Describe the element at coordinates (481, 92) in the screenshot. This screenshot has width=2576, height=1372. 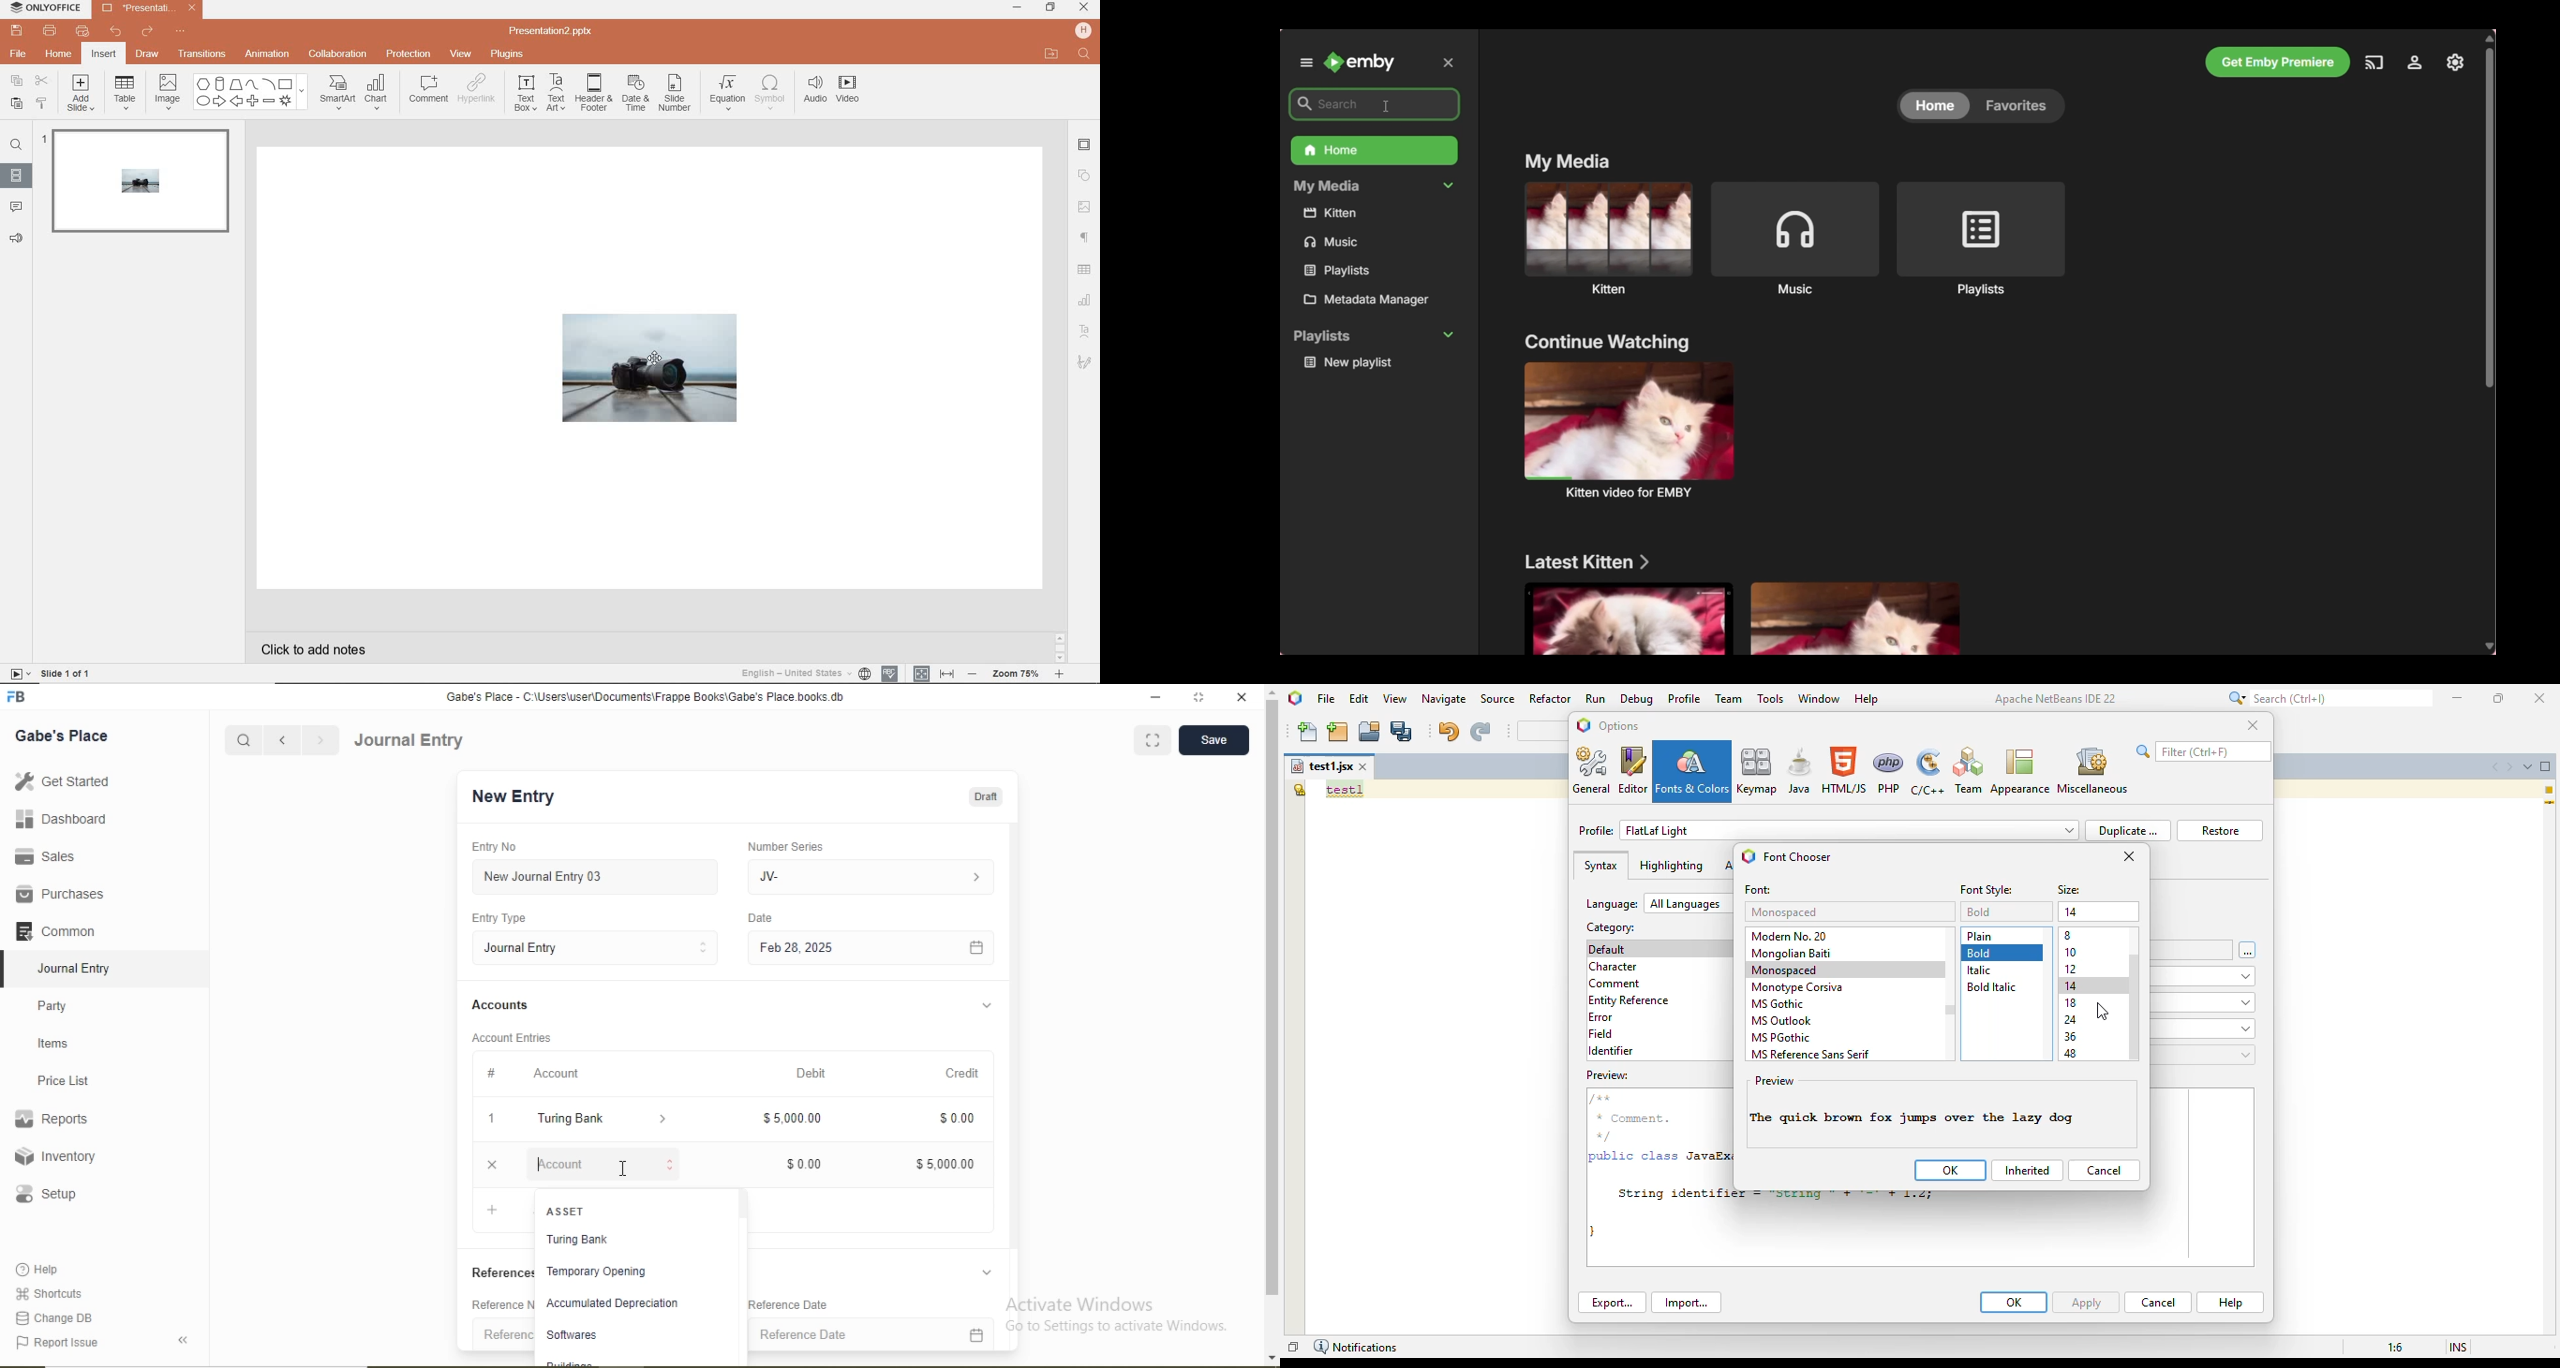
I see `hyperlink` at that location.